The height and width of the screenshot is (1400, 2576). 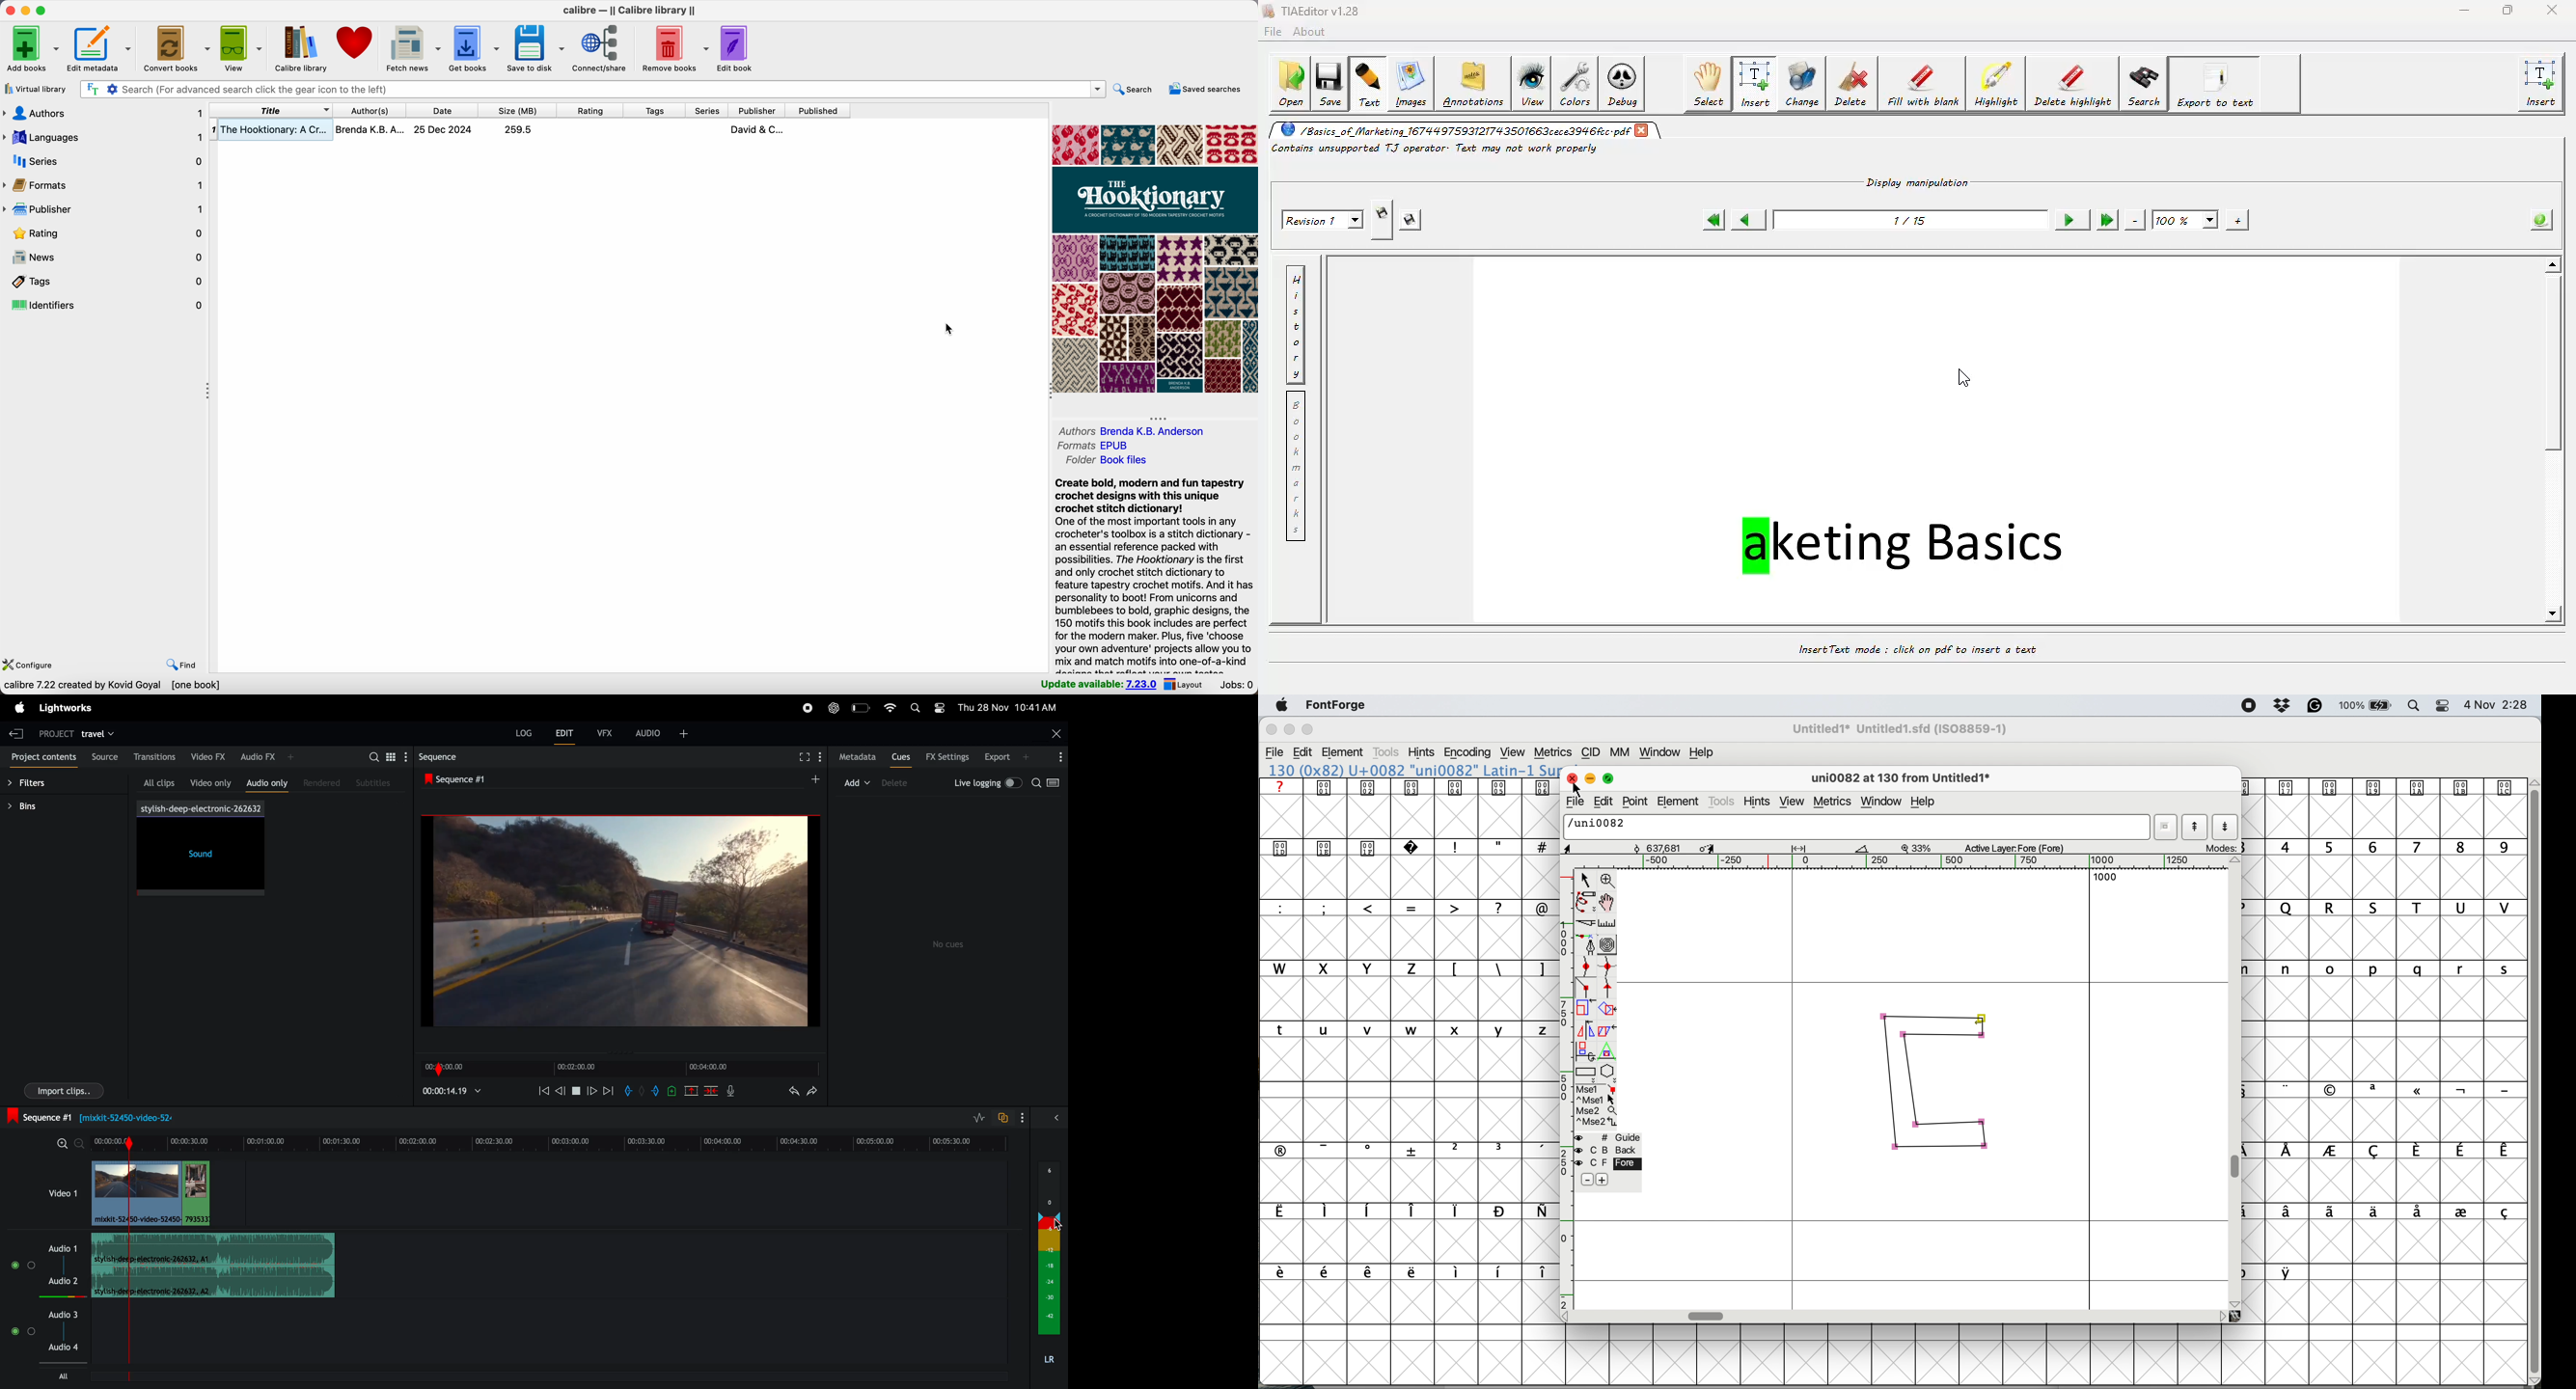 What do you see at coordinates (300, 47) in the screenshot?
I see `Calibre library` at bounding box center [300, 47].